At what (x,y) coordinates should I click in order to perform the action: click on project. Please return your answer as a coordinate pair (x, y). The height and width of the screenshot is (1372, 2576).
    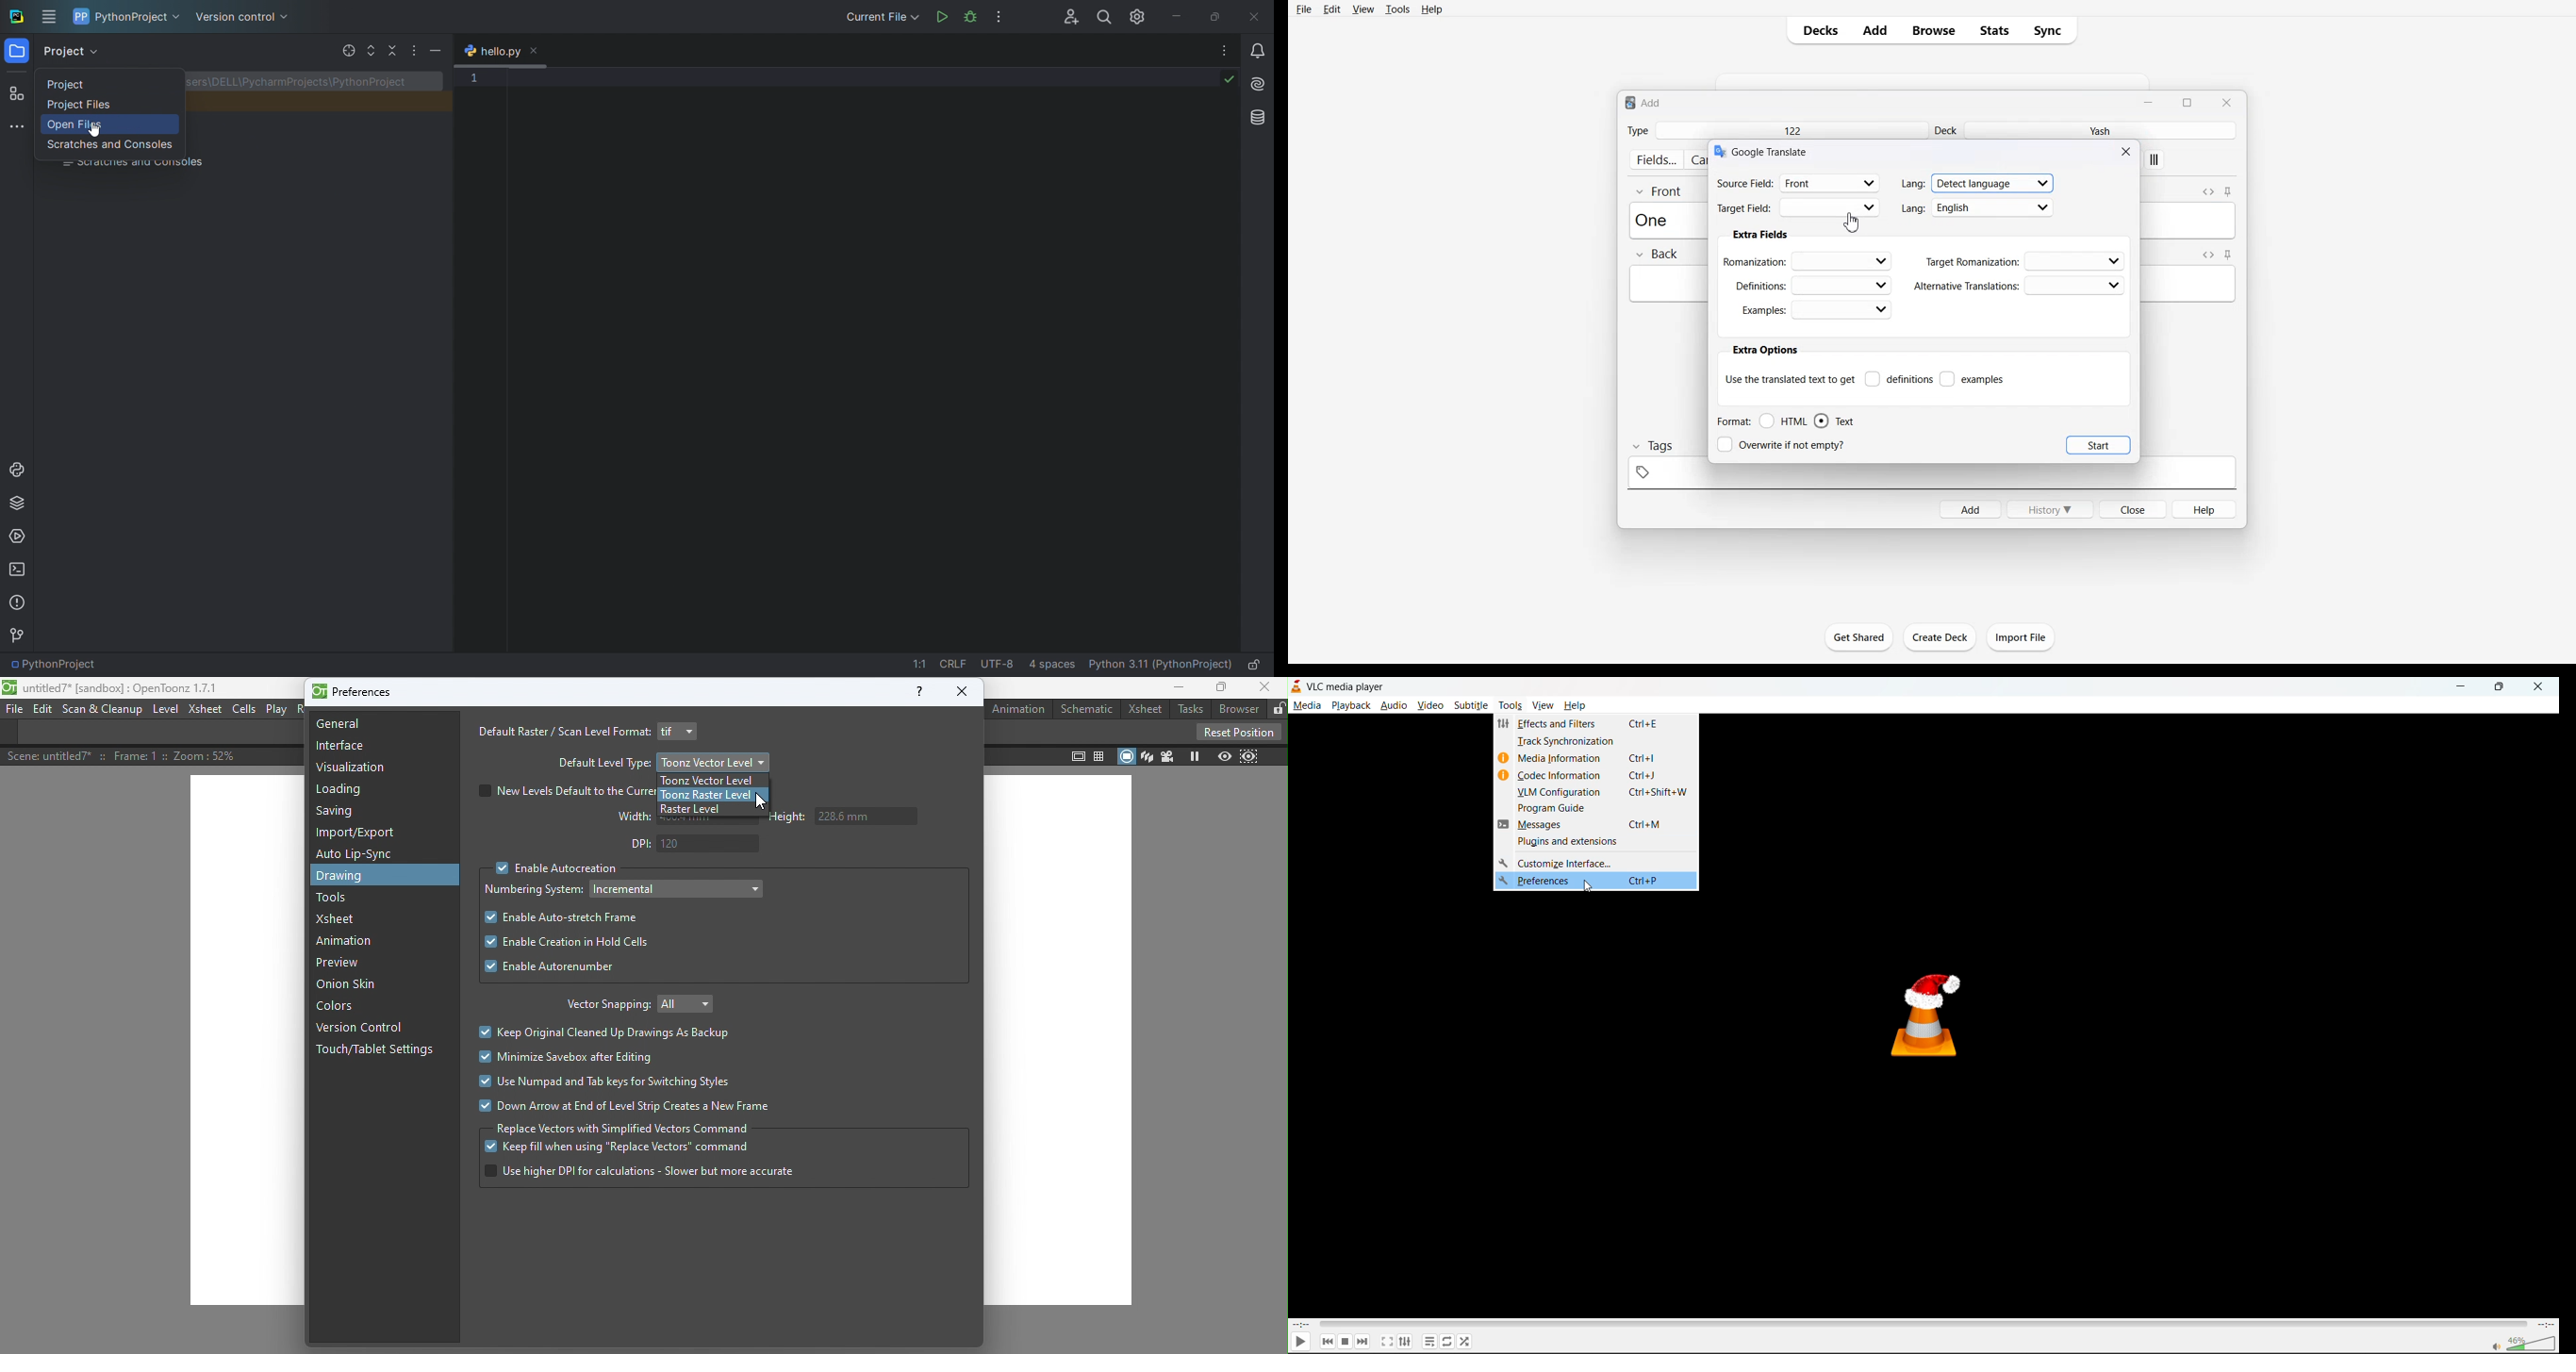
    Looking at the image, I should click on (97, 83).